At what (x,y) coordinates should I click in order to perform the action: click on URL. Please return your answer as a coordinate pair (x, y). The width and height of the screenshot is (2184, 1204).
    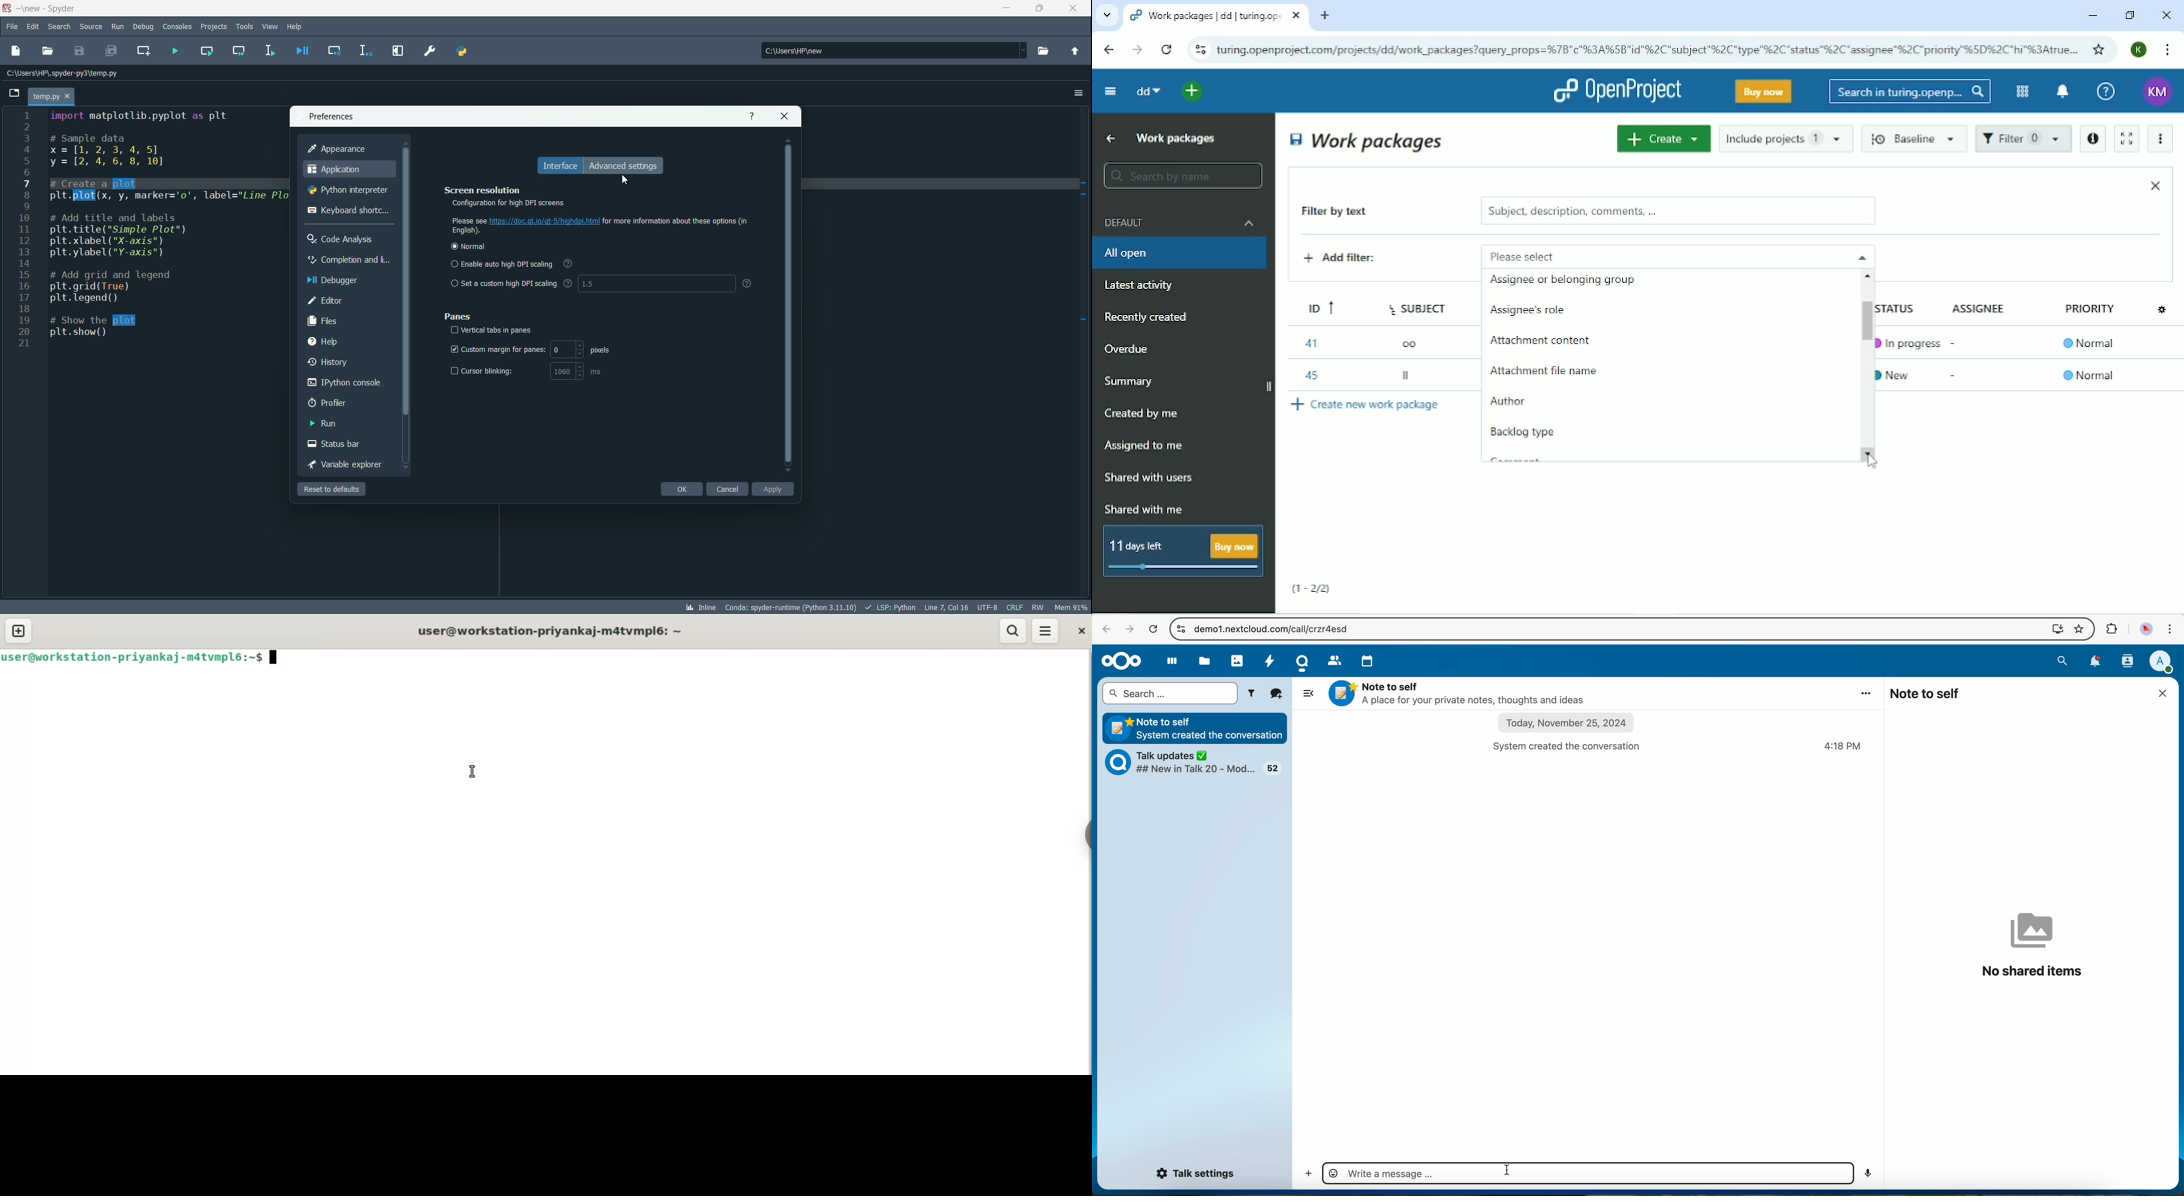
    Looking at the image, I should click on (1280, 629).